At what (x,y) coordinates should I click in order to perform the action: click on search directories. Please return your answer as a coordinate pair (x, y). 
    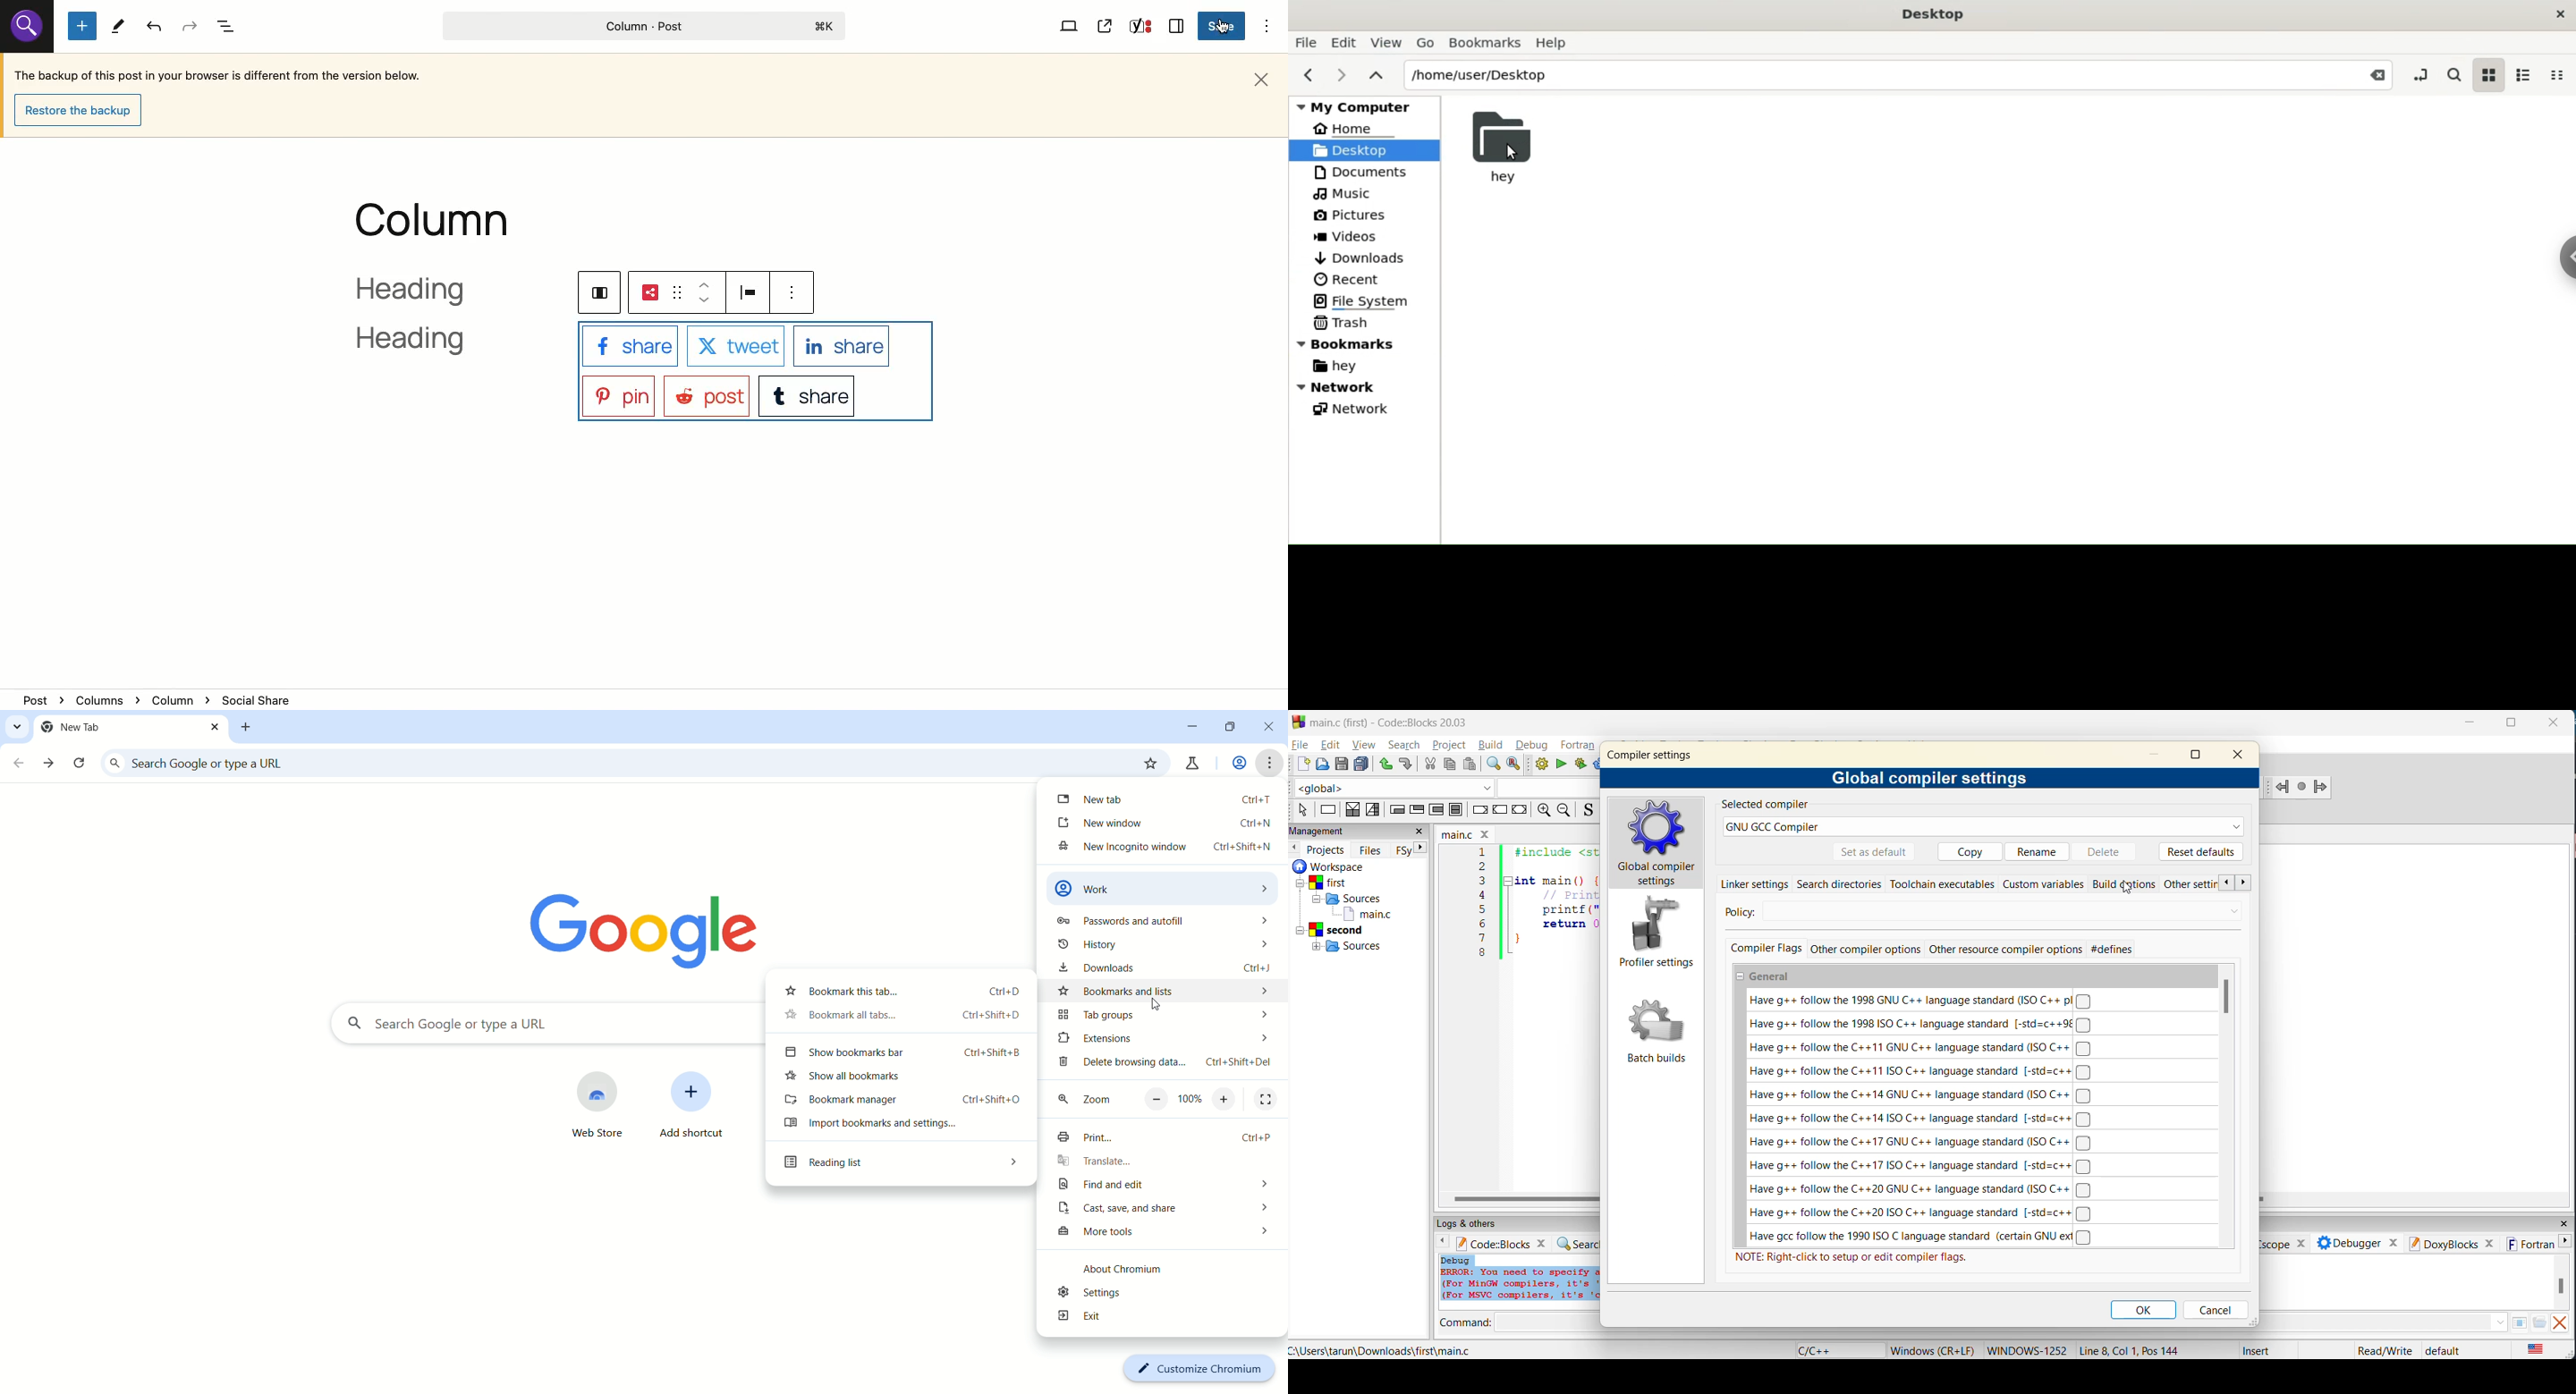
    Looking at the image, I should click on (1839, 884).